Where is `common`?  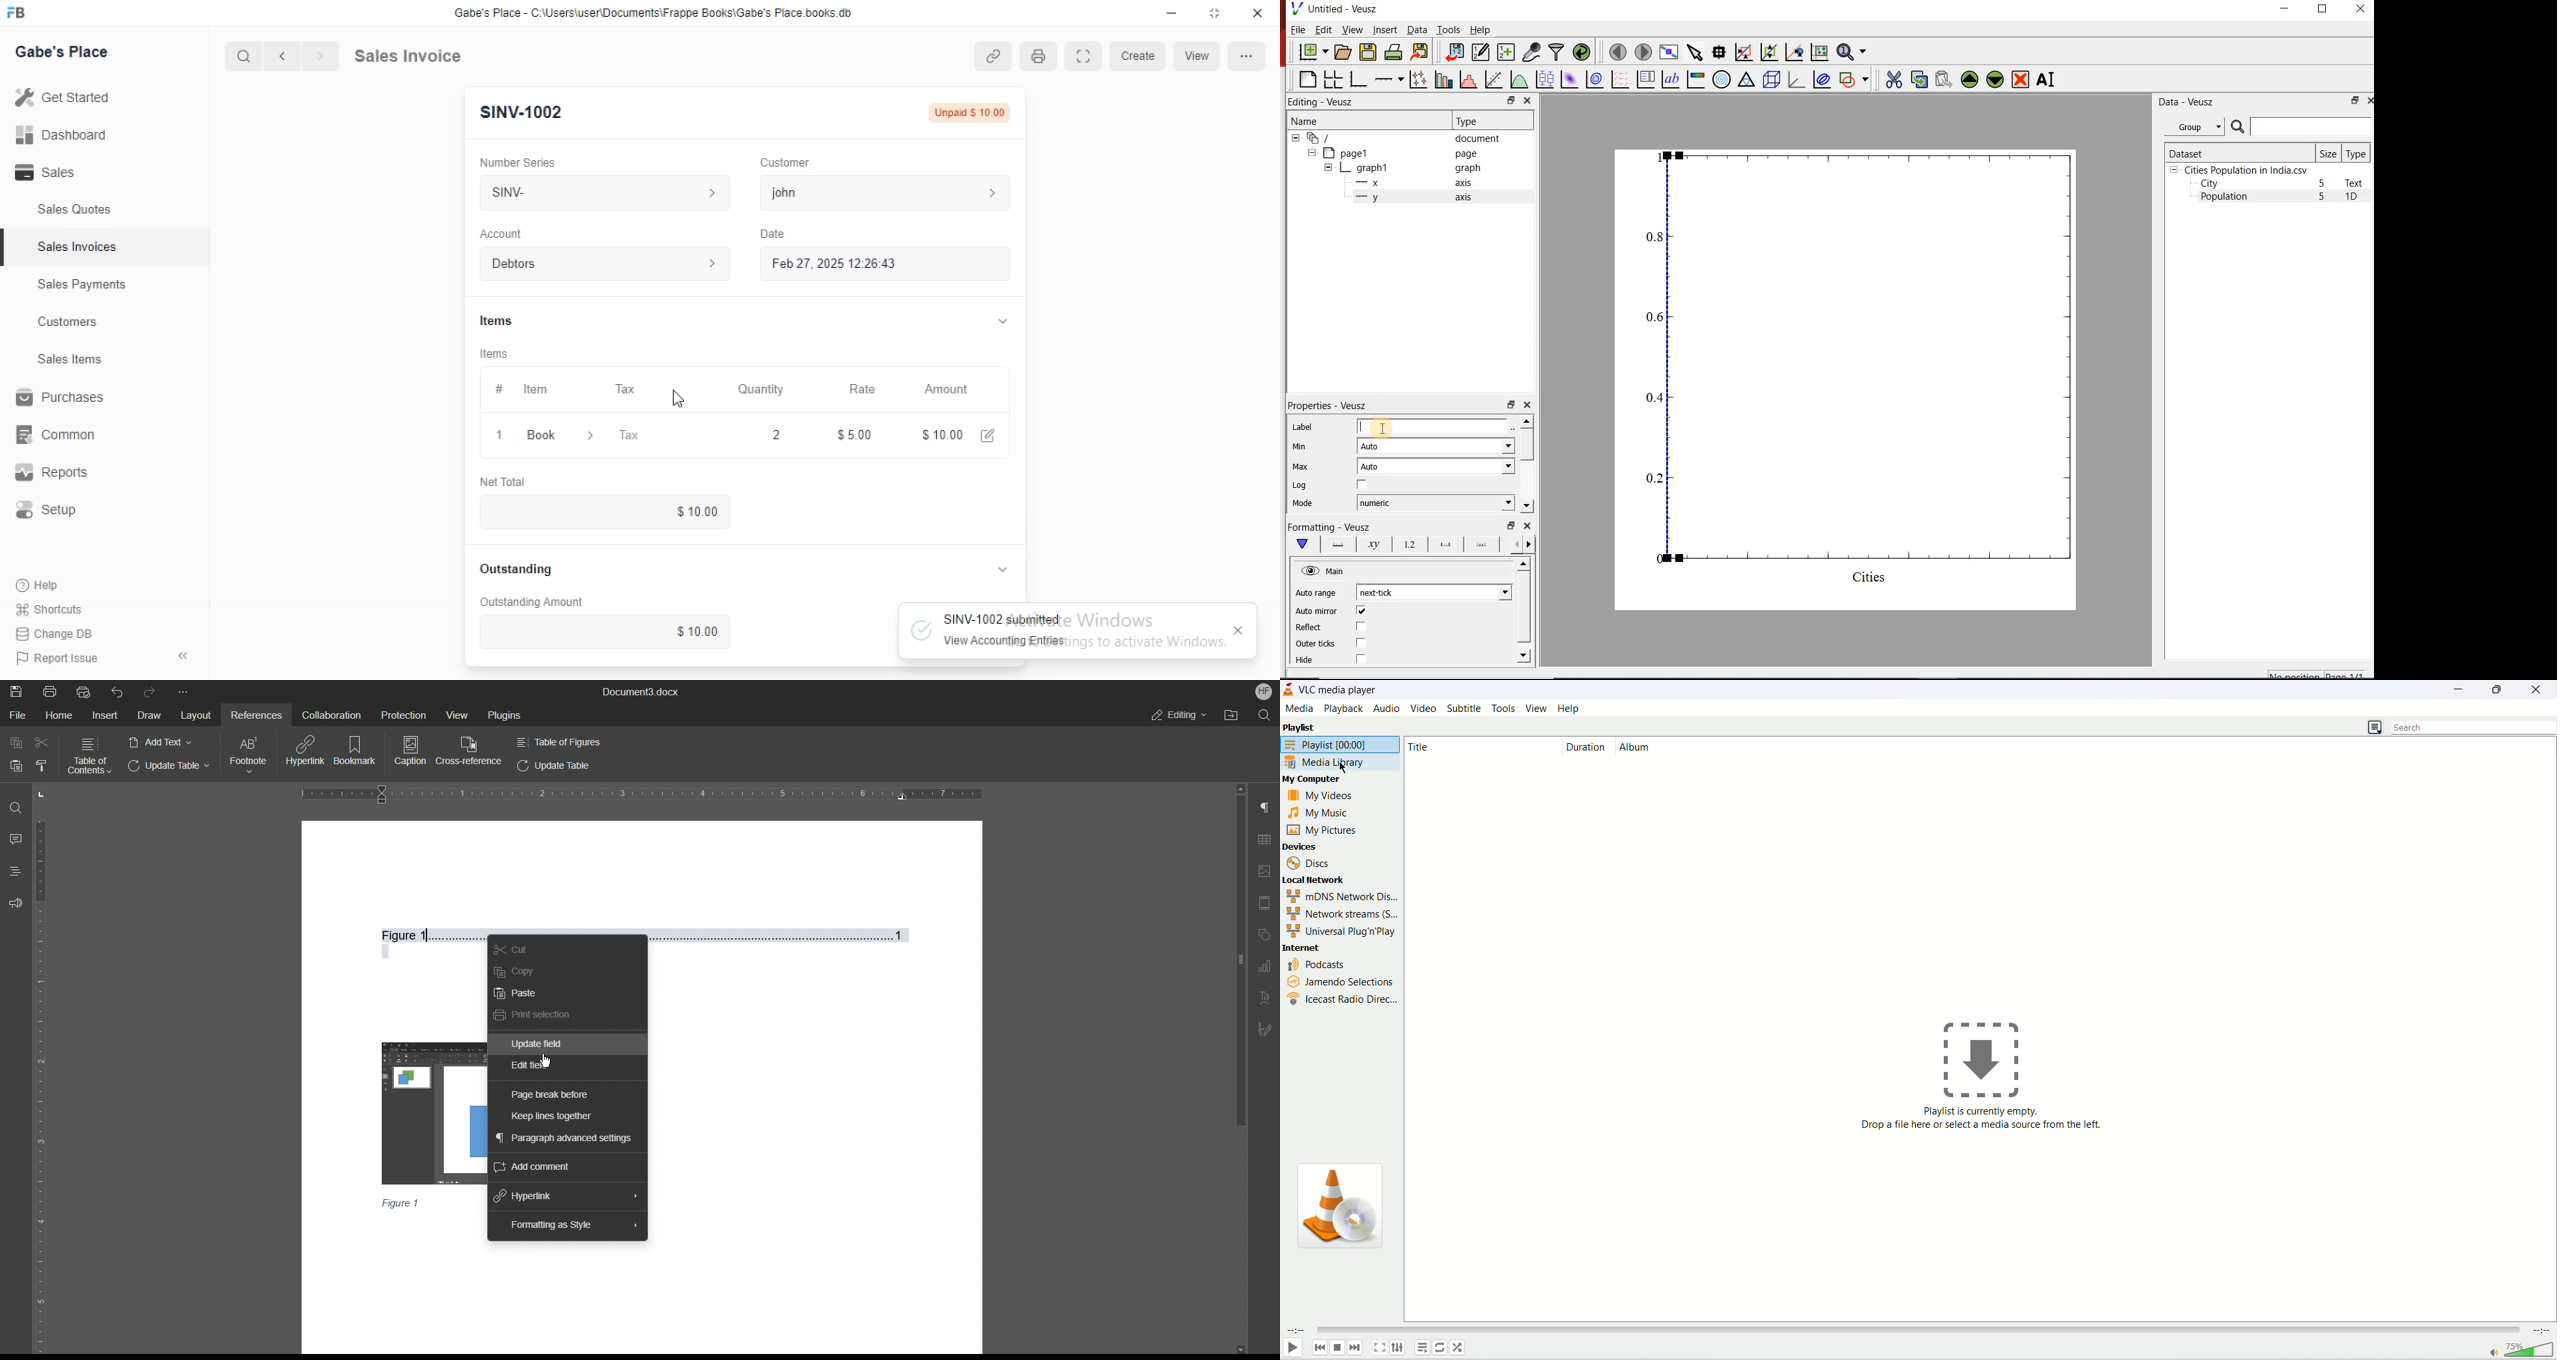 common is located at coordinates (57, 436).